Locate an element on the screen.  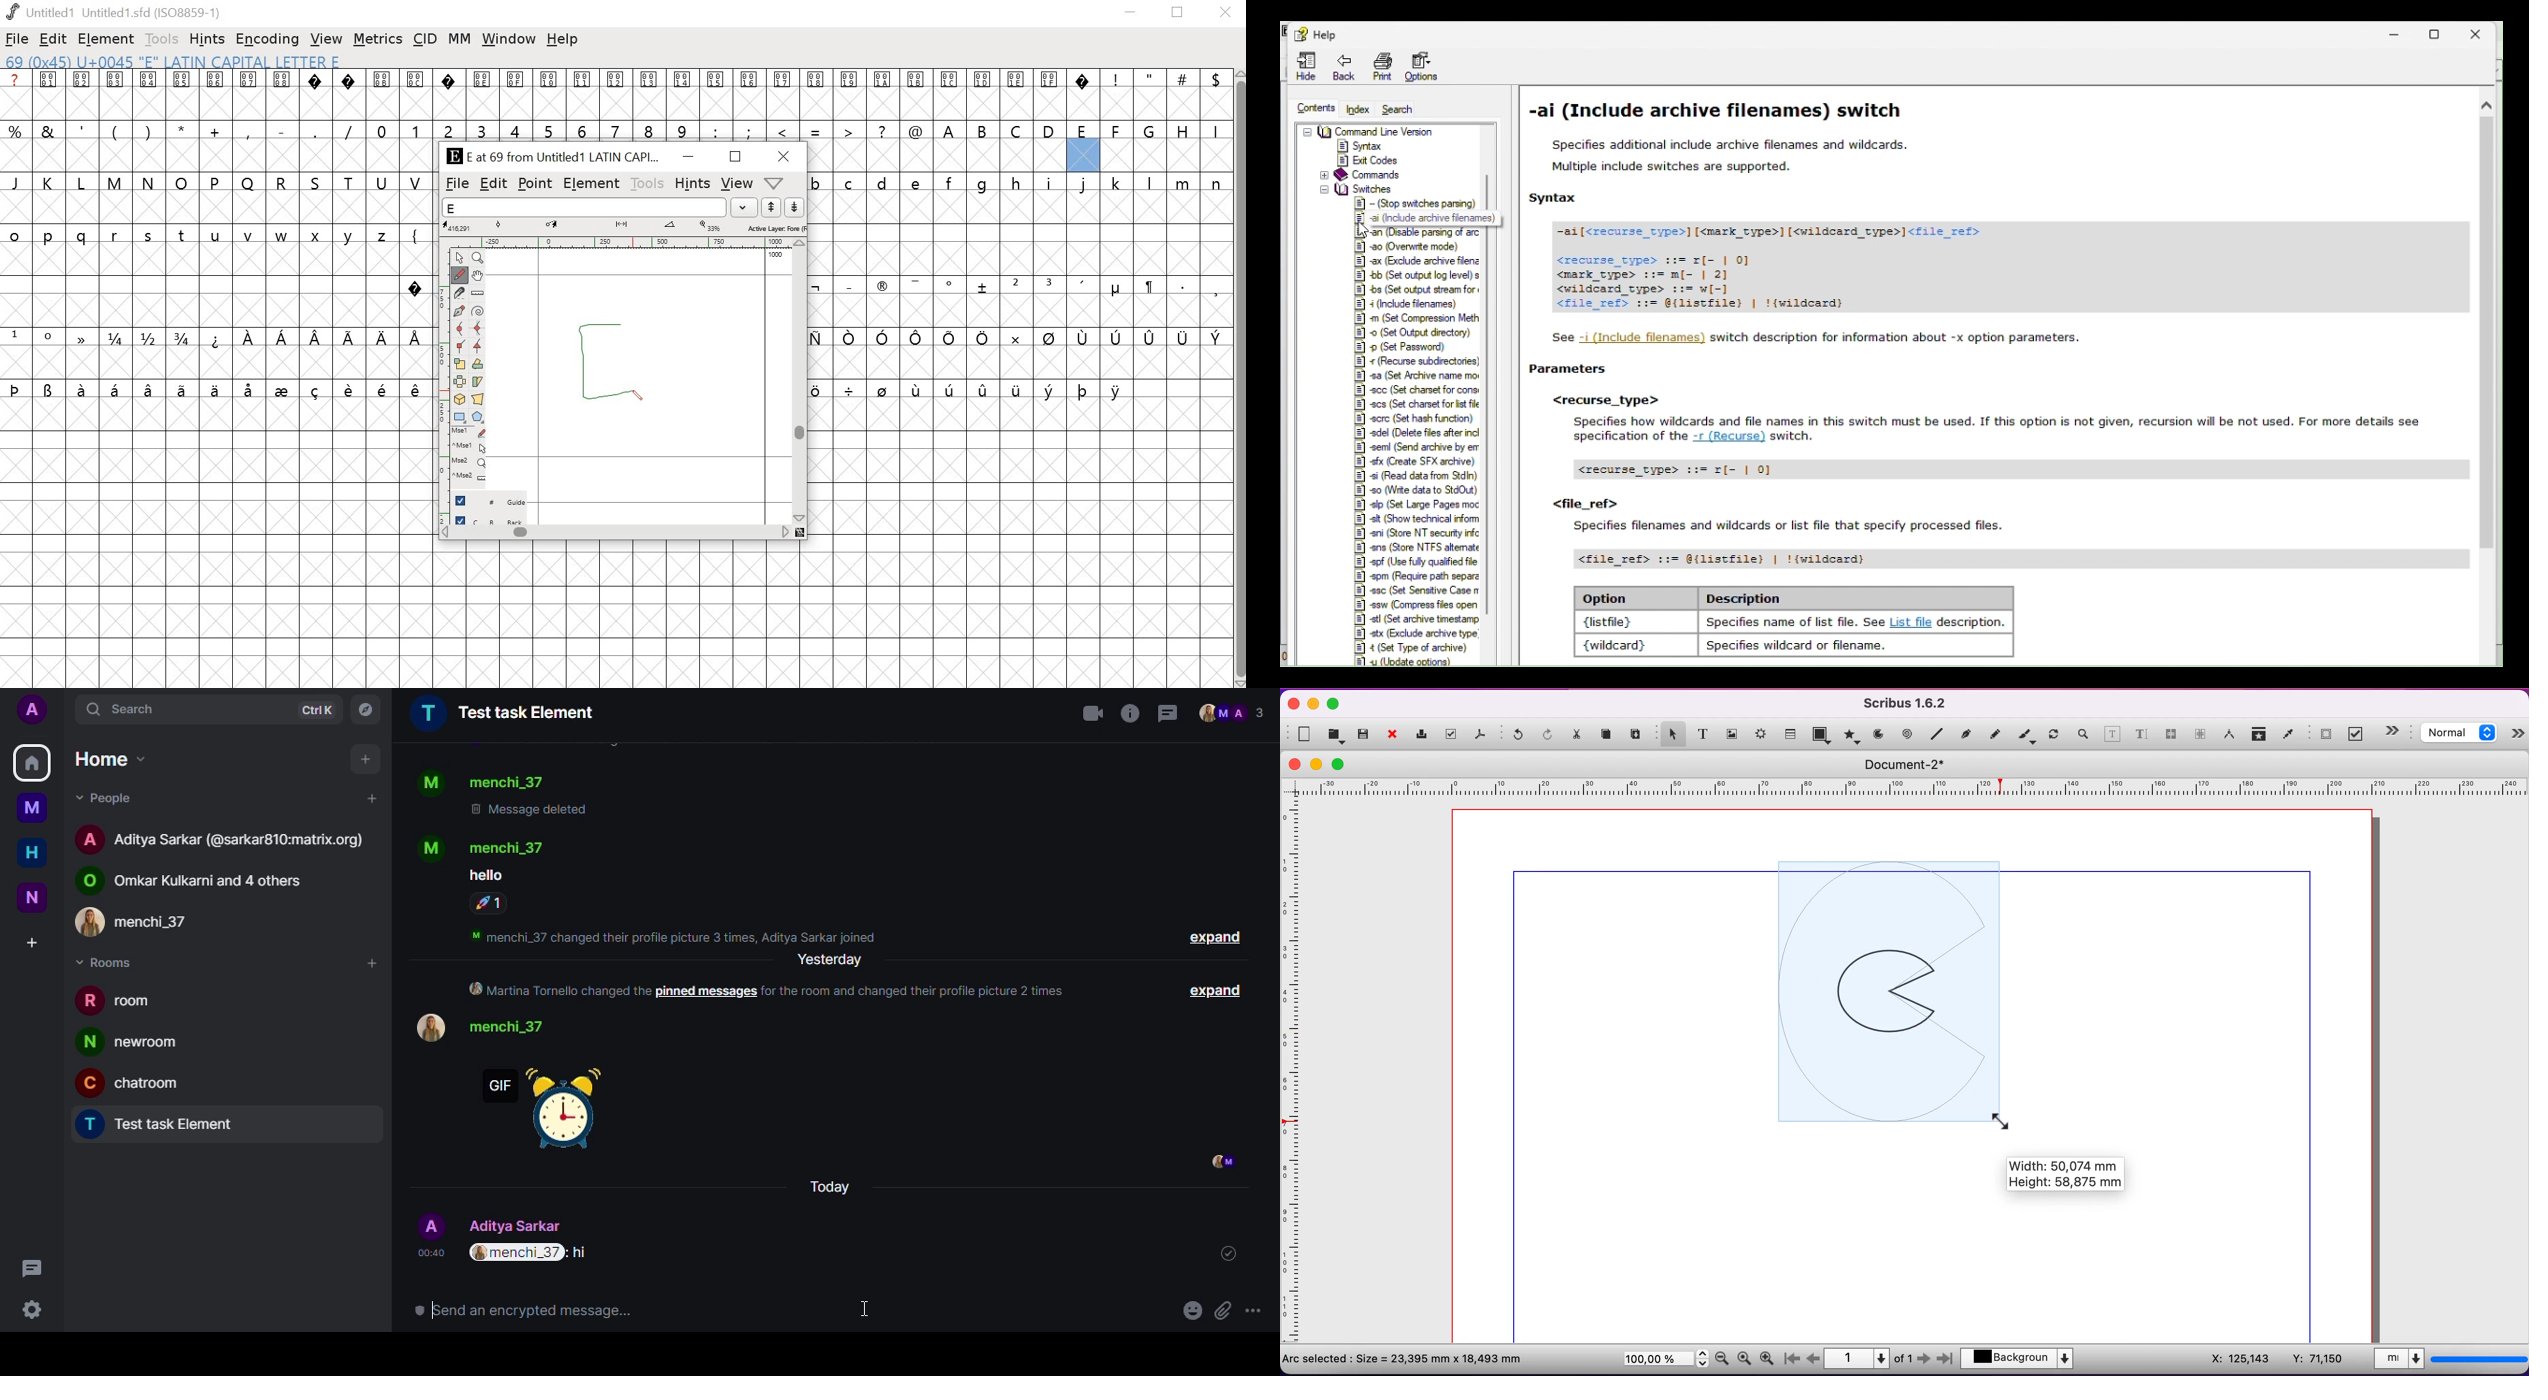
horizontal measures is located at coordinates (1907, 790).